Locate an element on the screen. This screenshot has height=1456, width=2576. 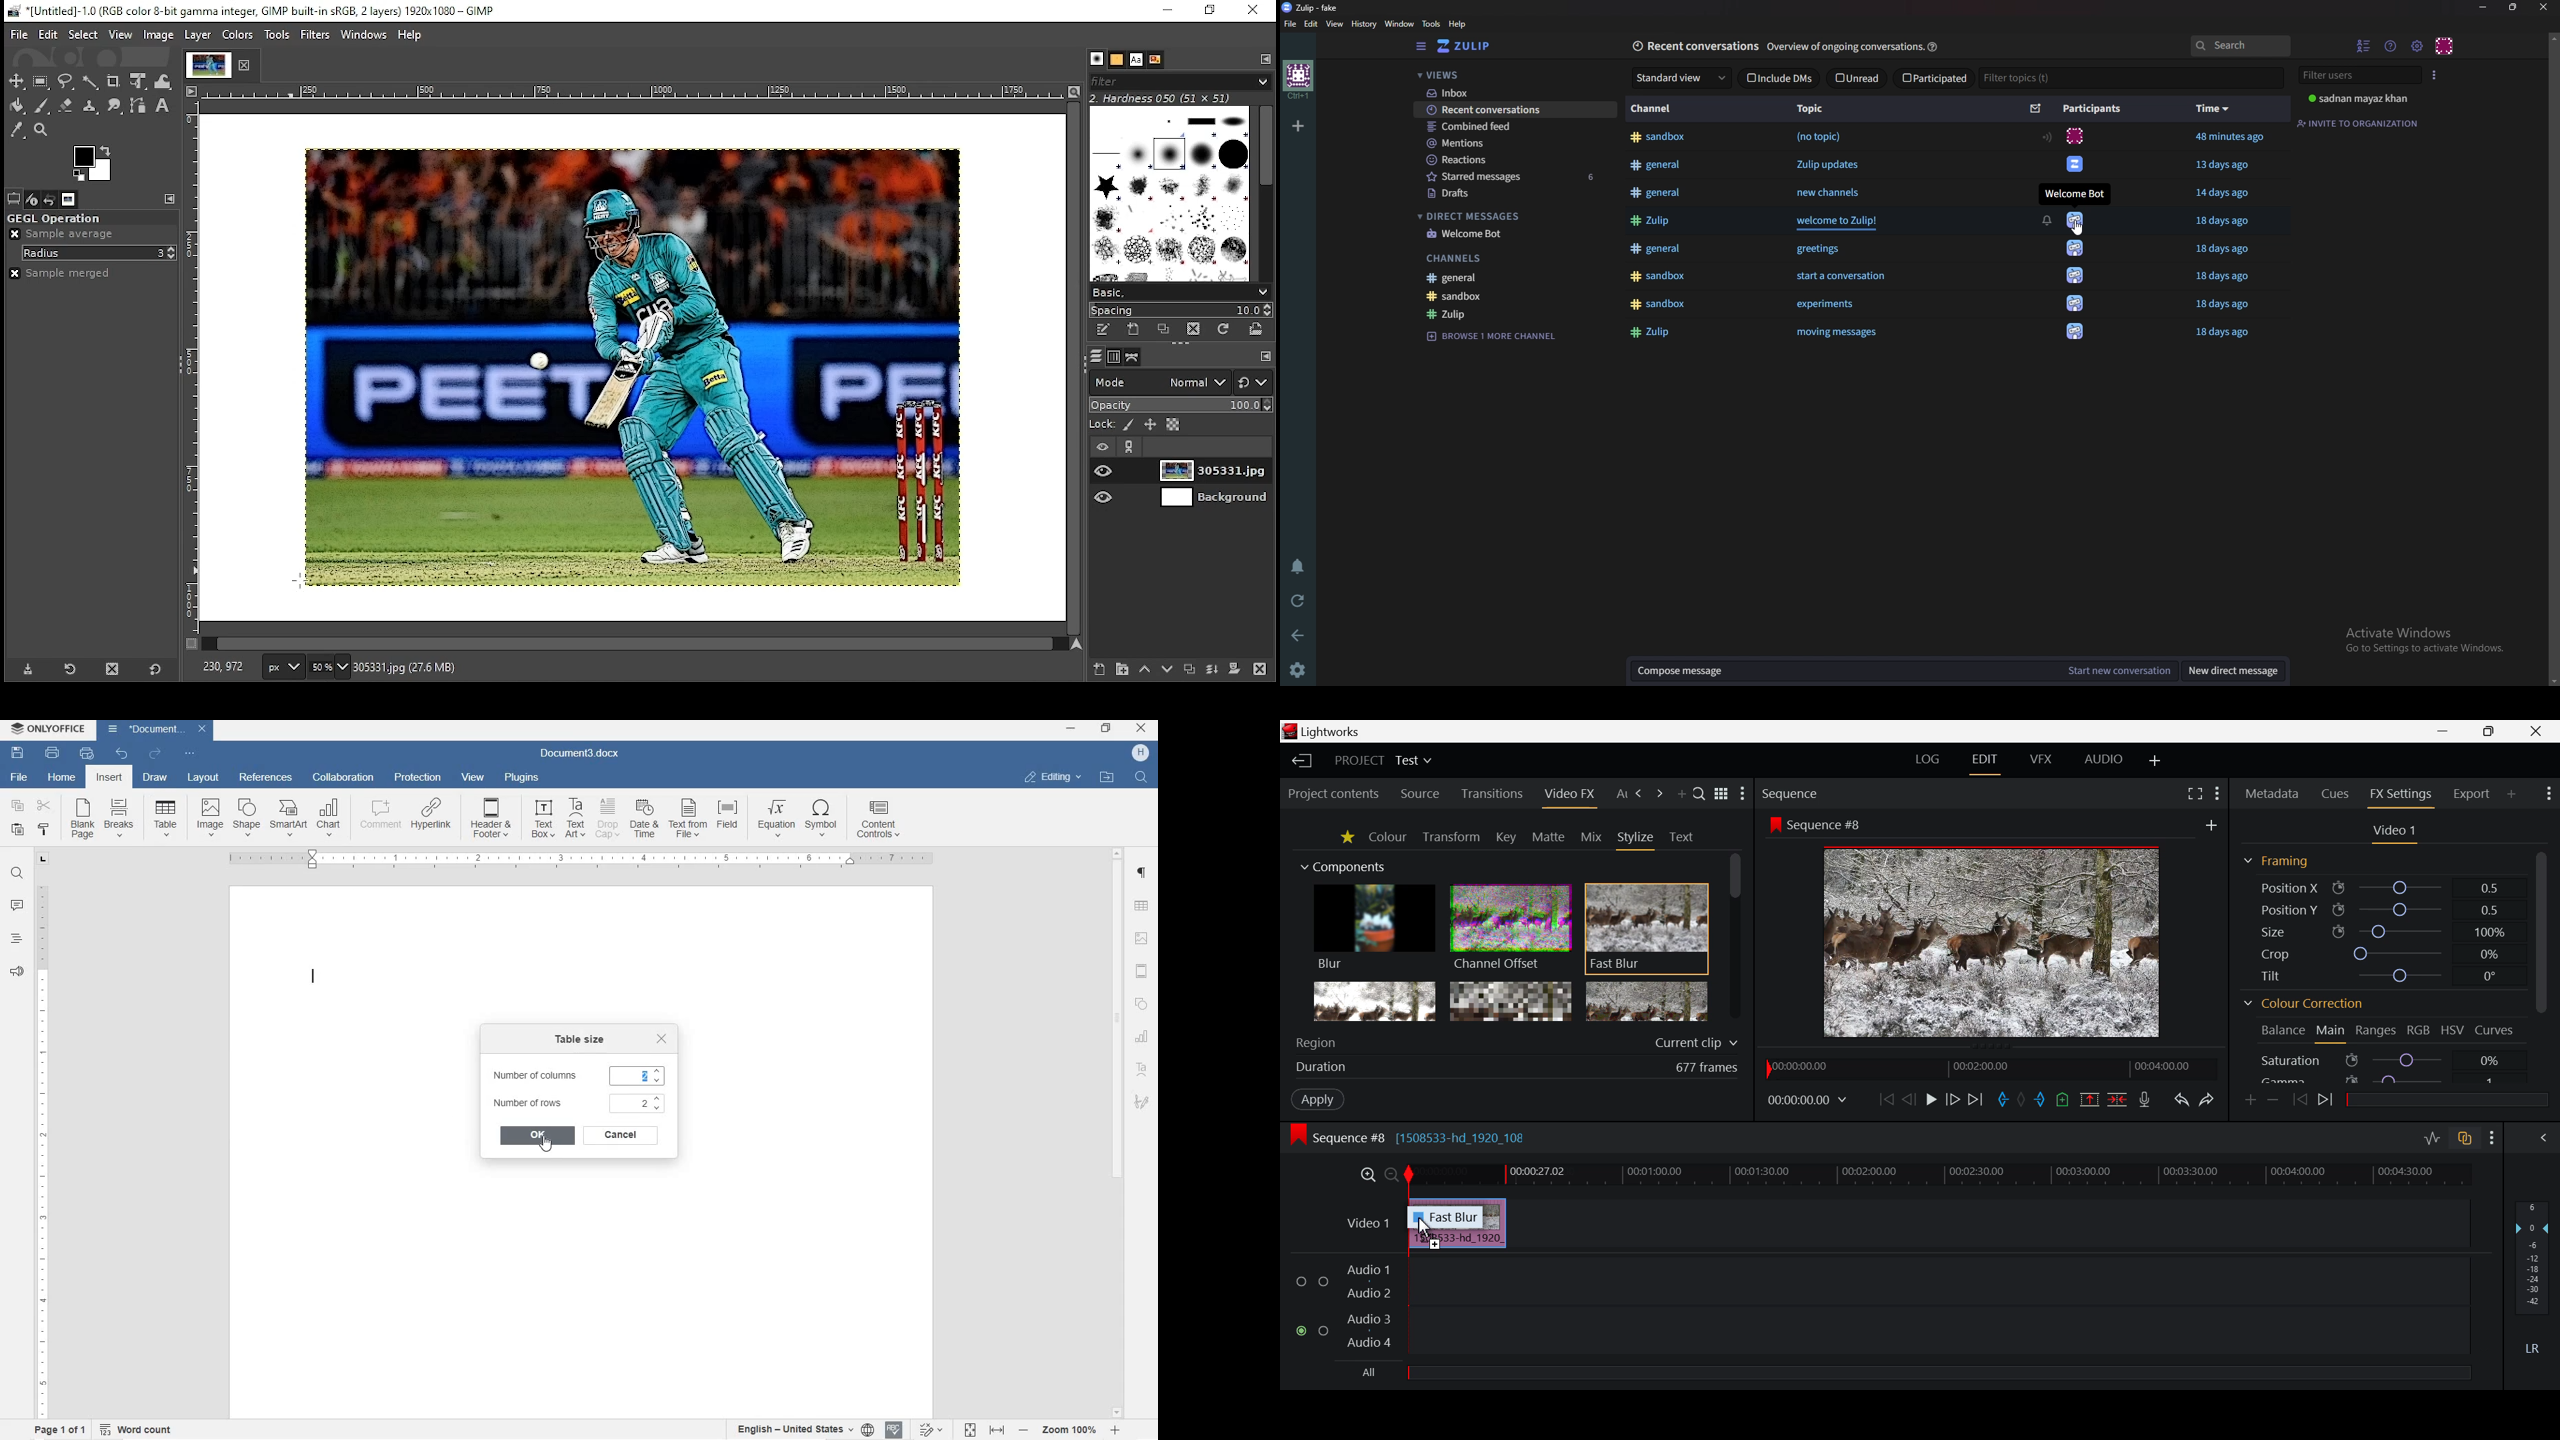
Compose message is located at coordinates (1841, 673).